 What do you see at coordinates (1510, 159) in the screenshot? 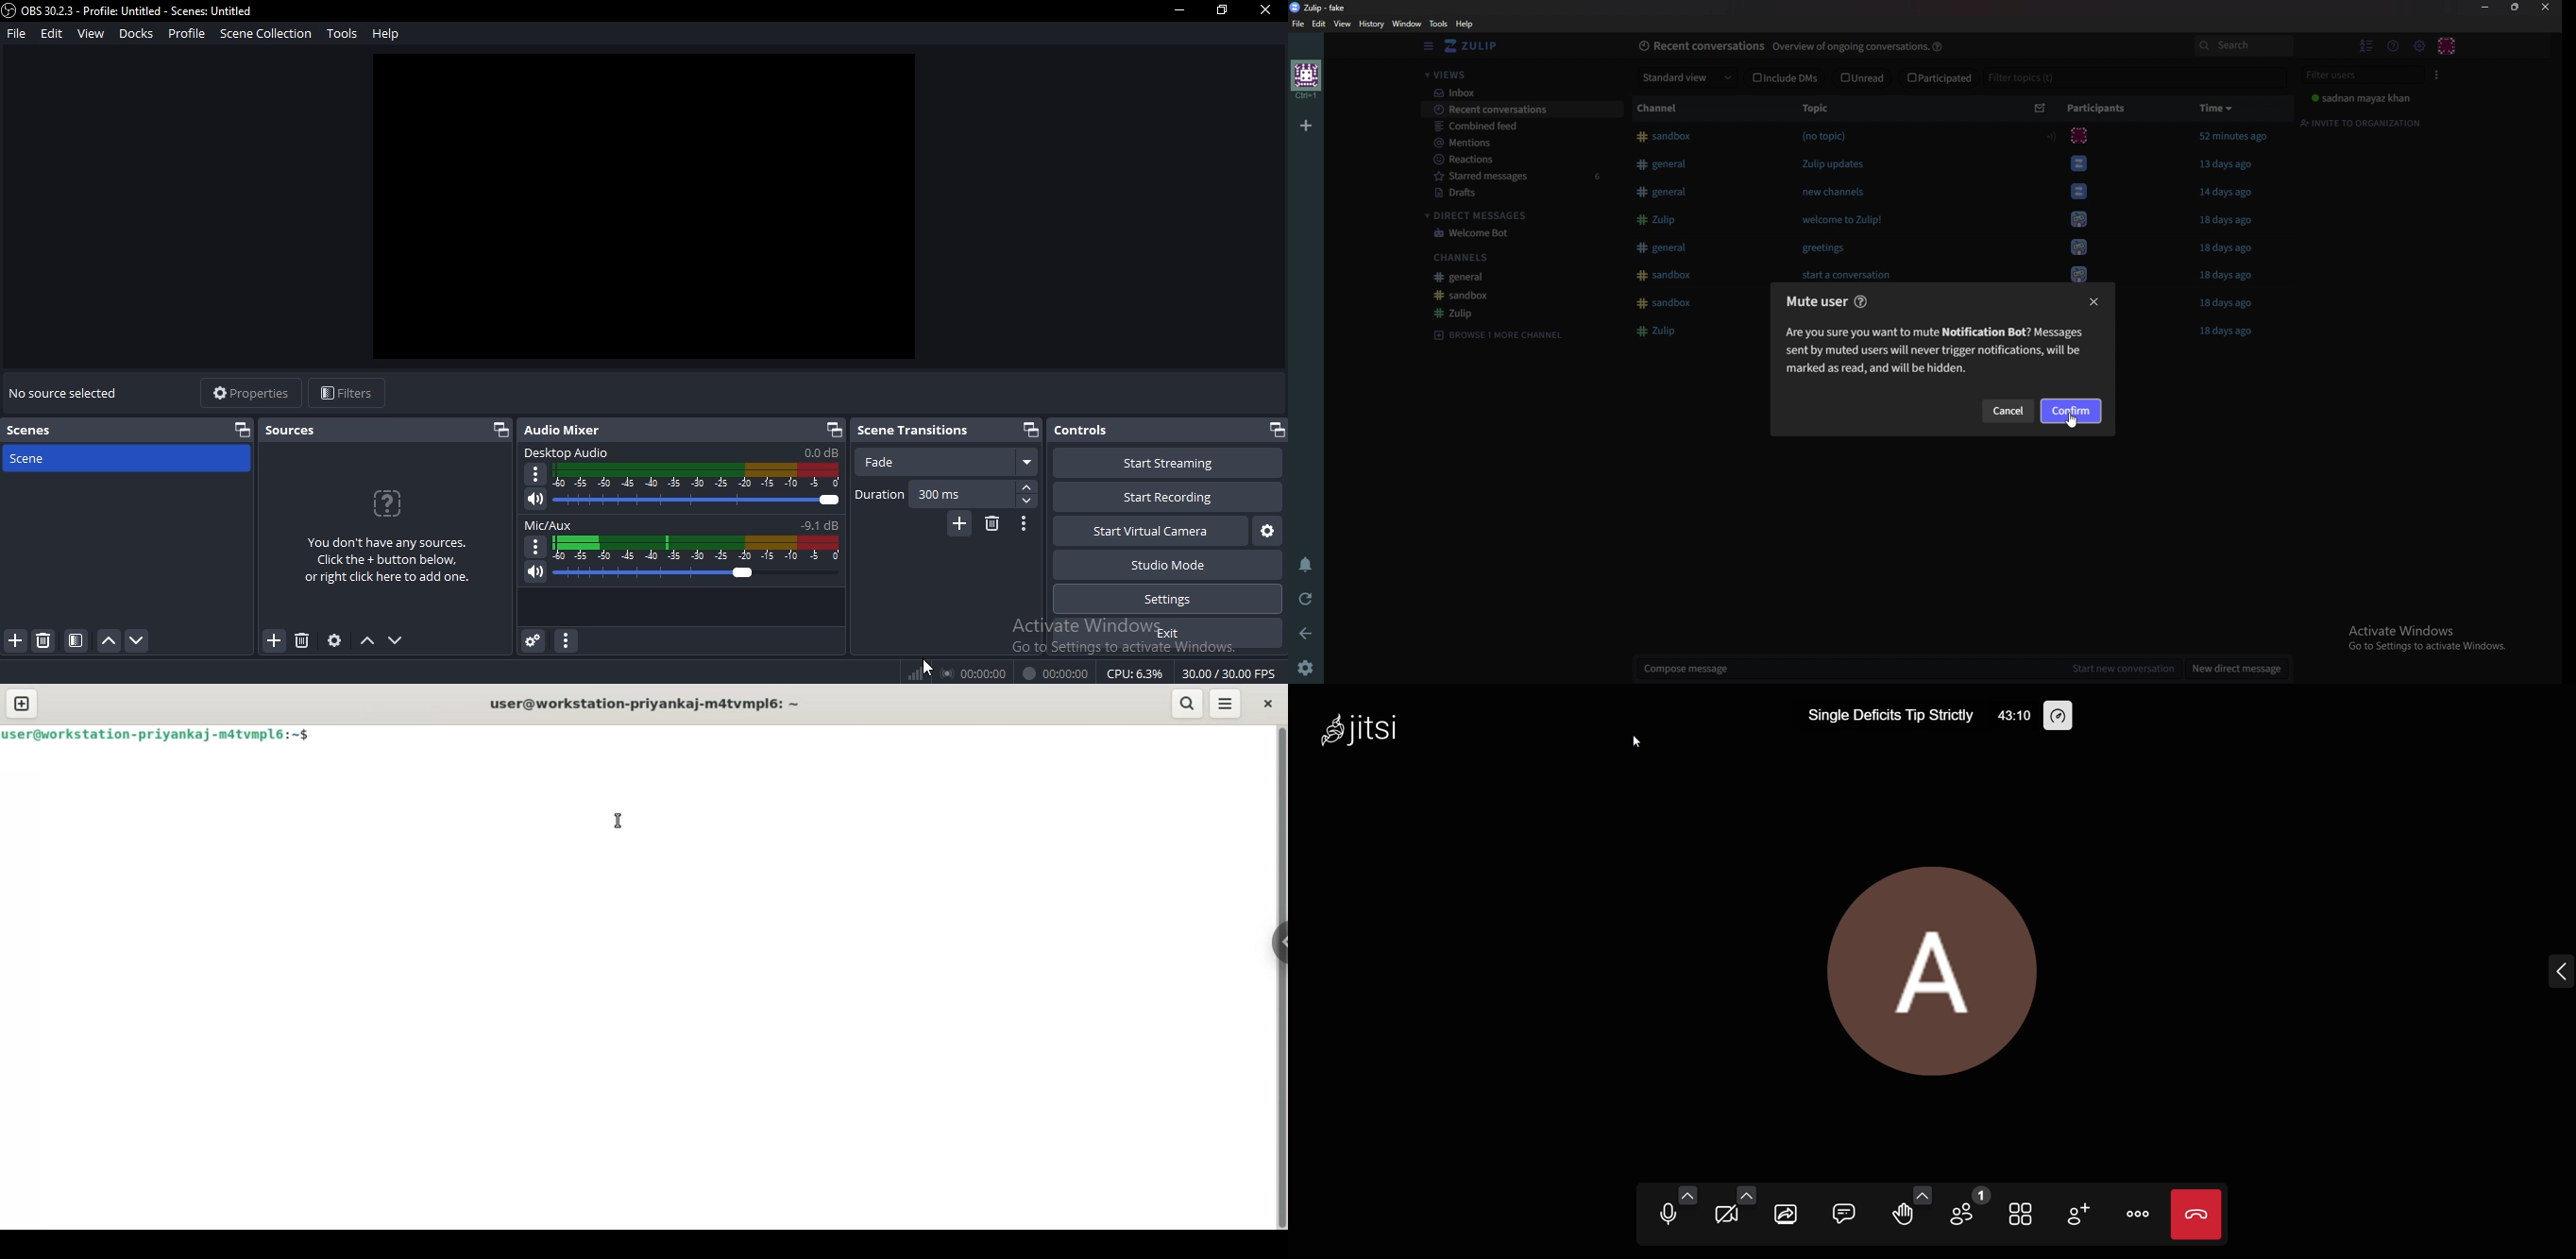
I see `reactions` at bounding box center [1510, 159].